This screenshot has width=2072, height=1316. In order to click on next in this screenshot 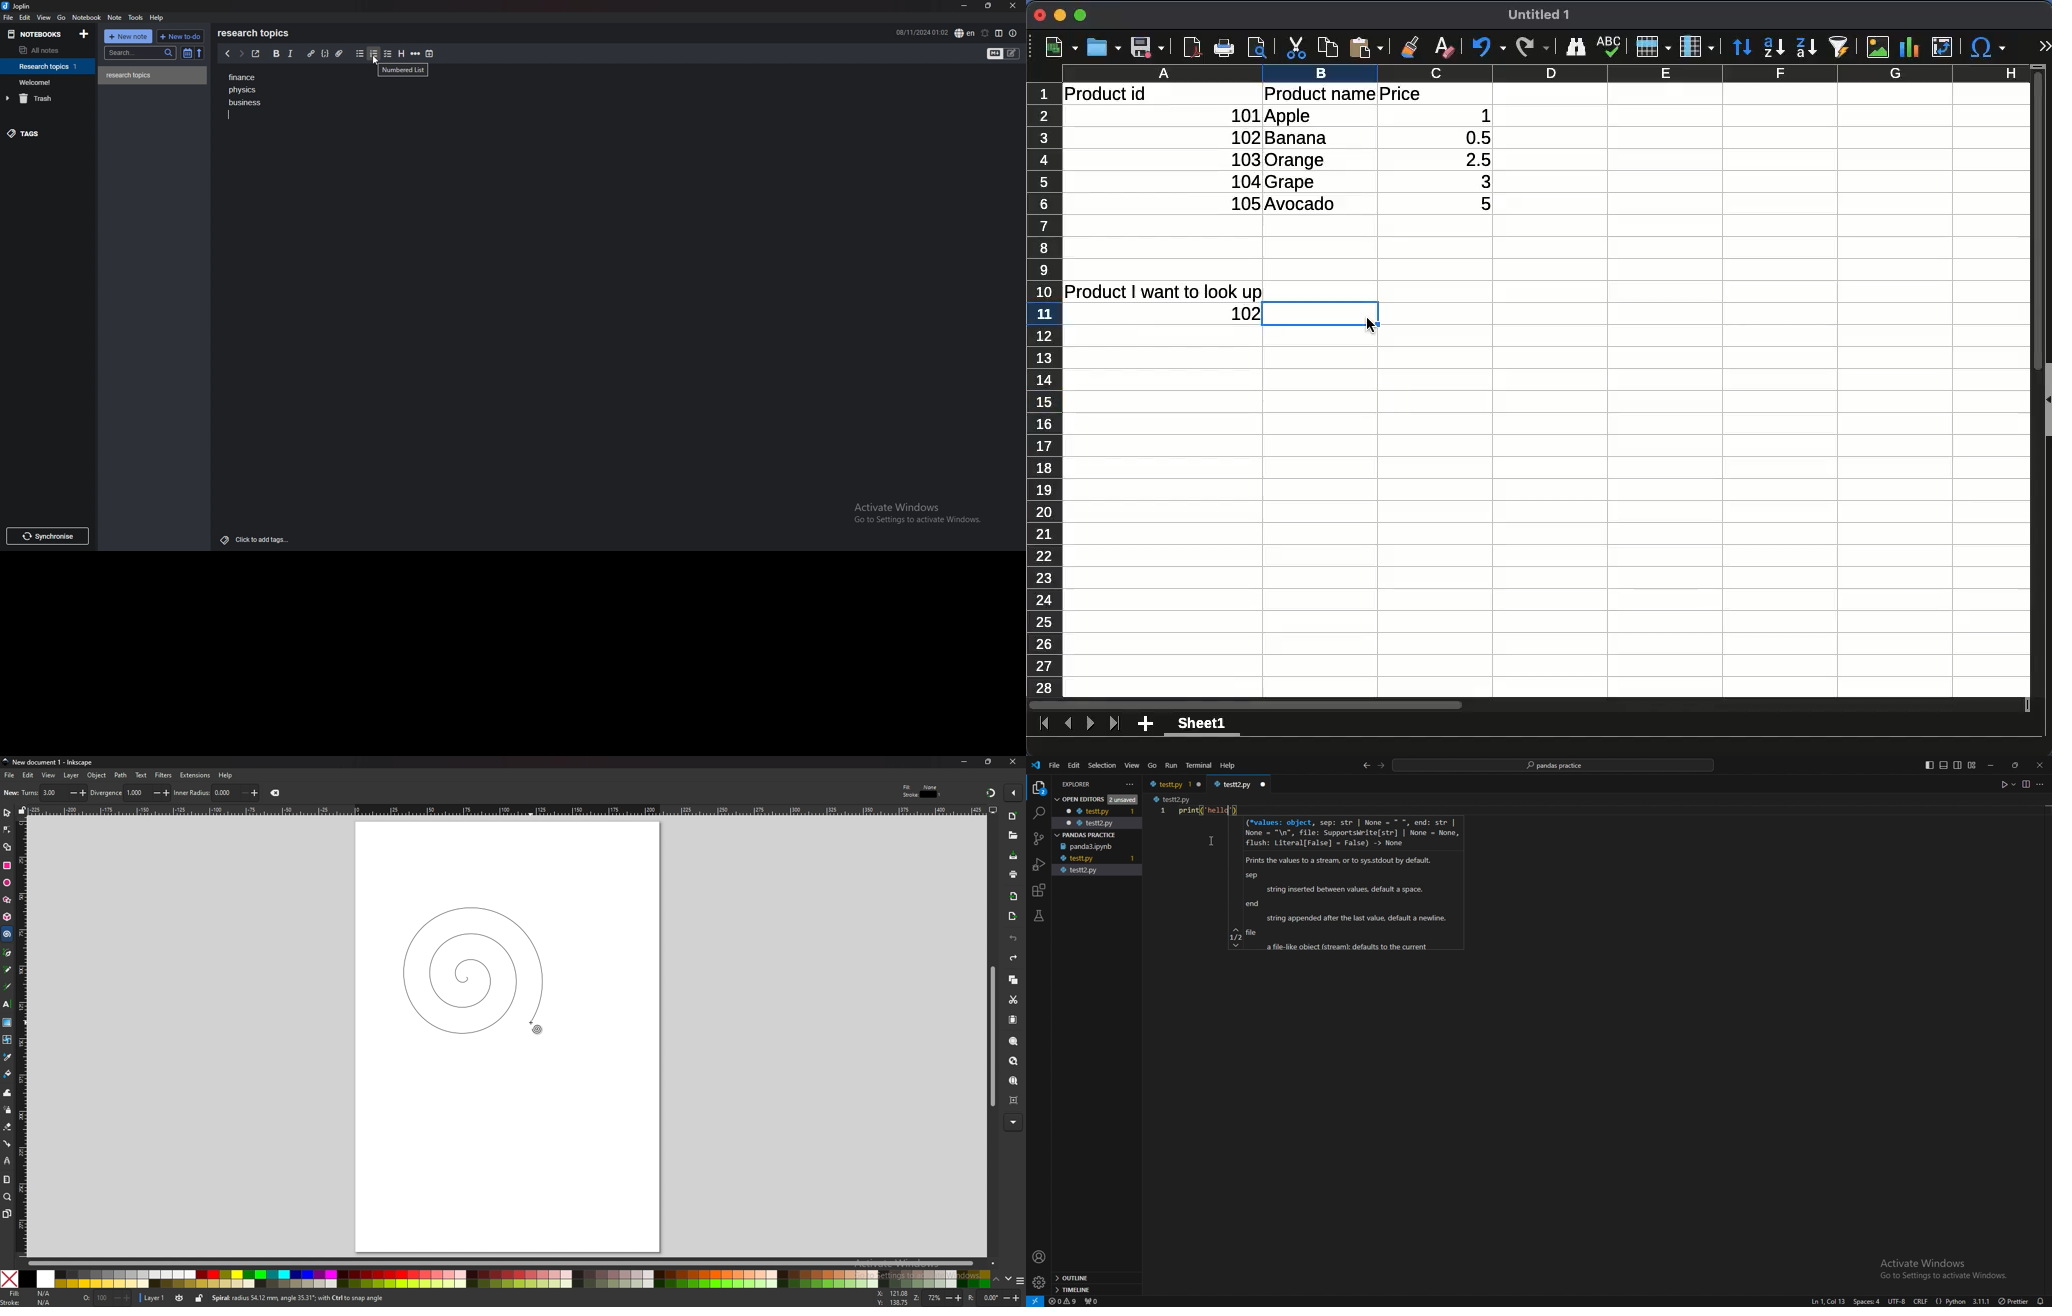, I will do `click(240, 55)`.